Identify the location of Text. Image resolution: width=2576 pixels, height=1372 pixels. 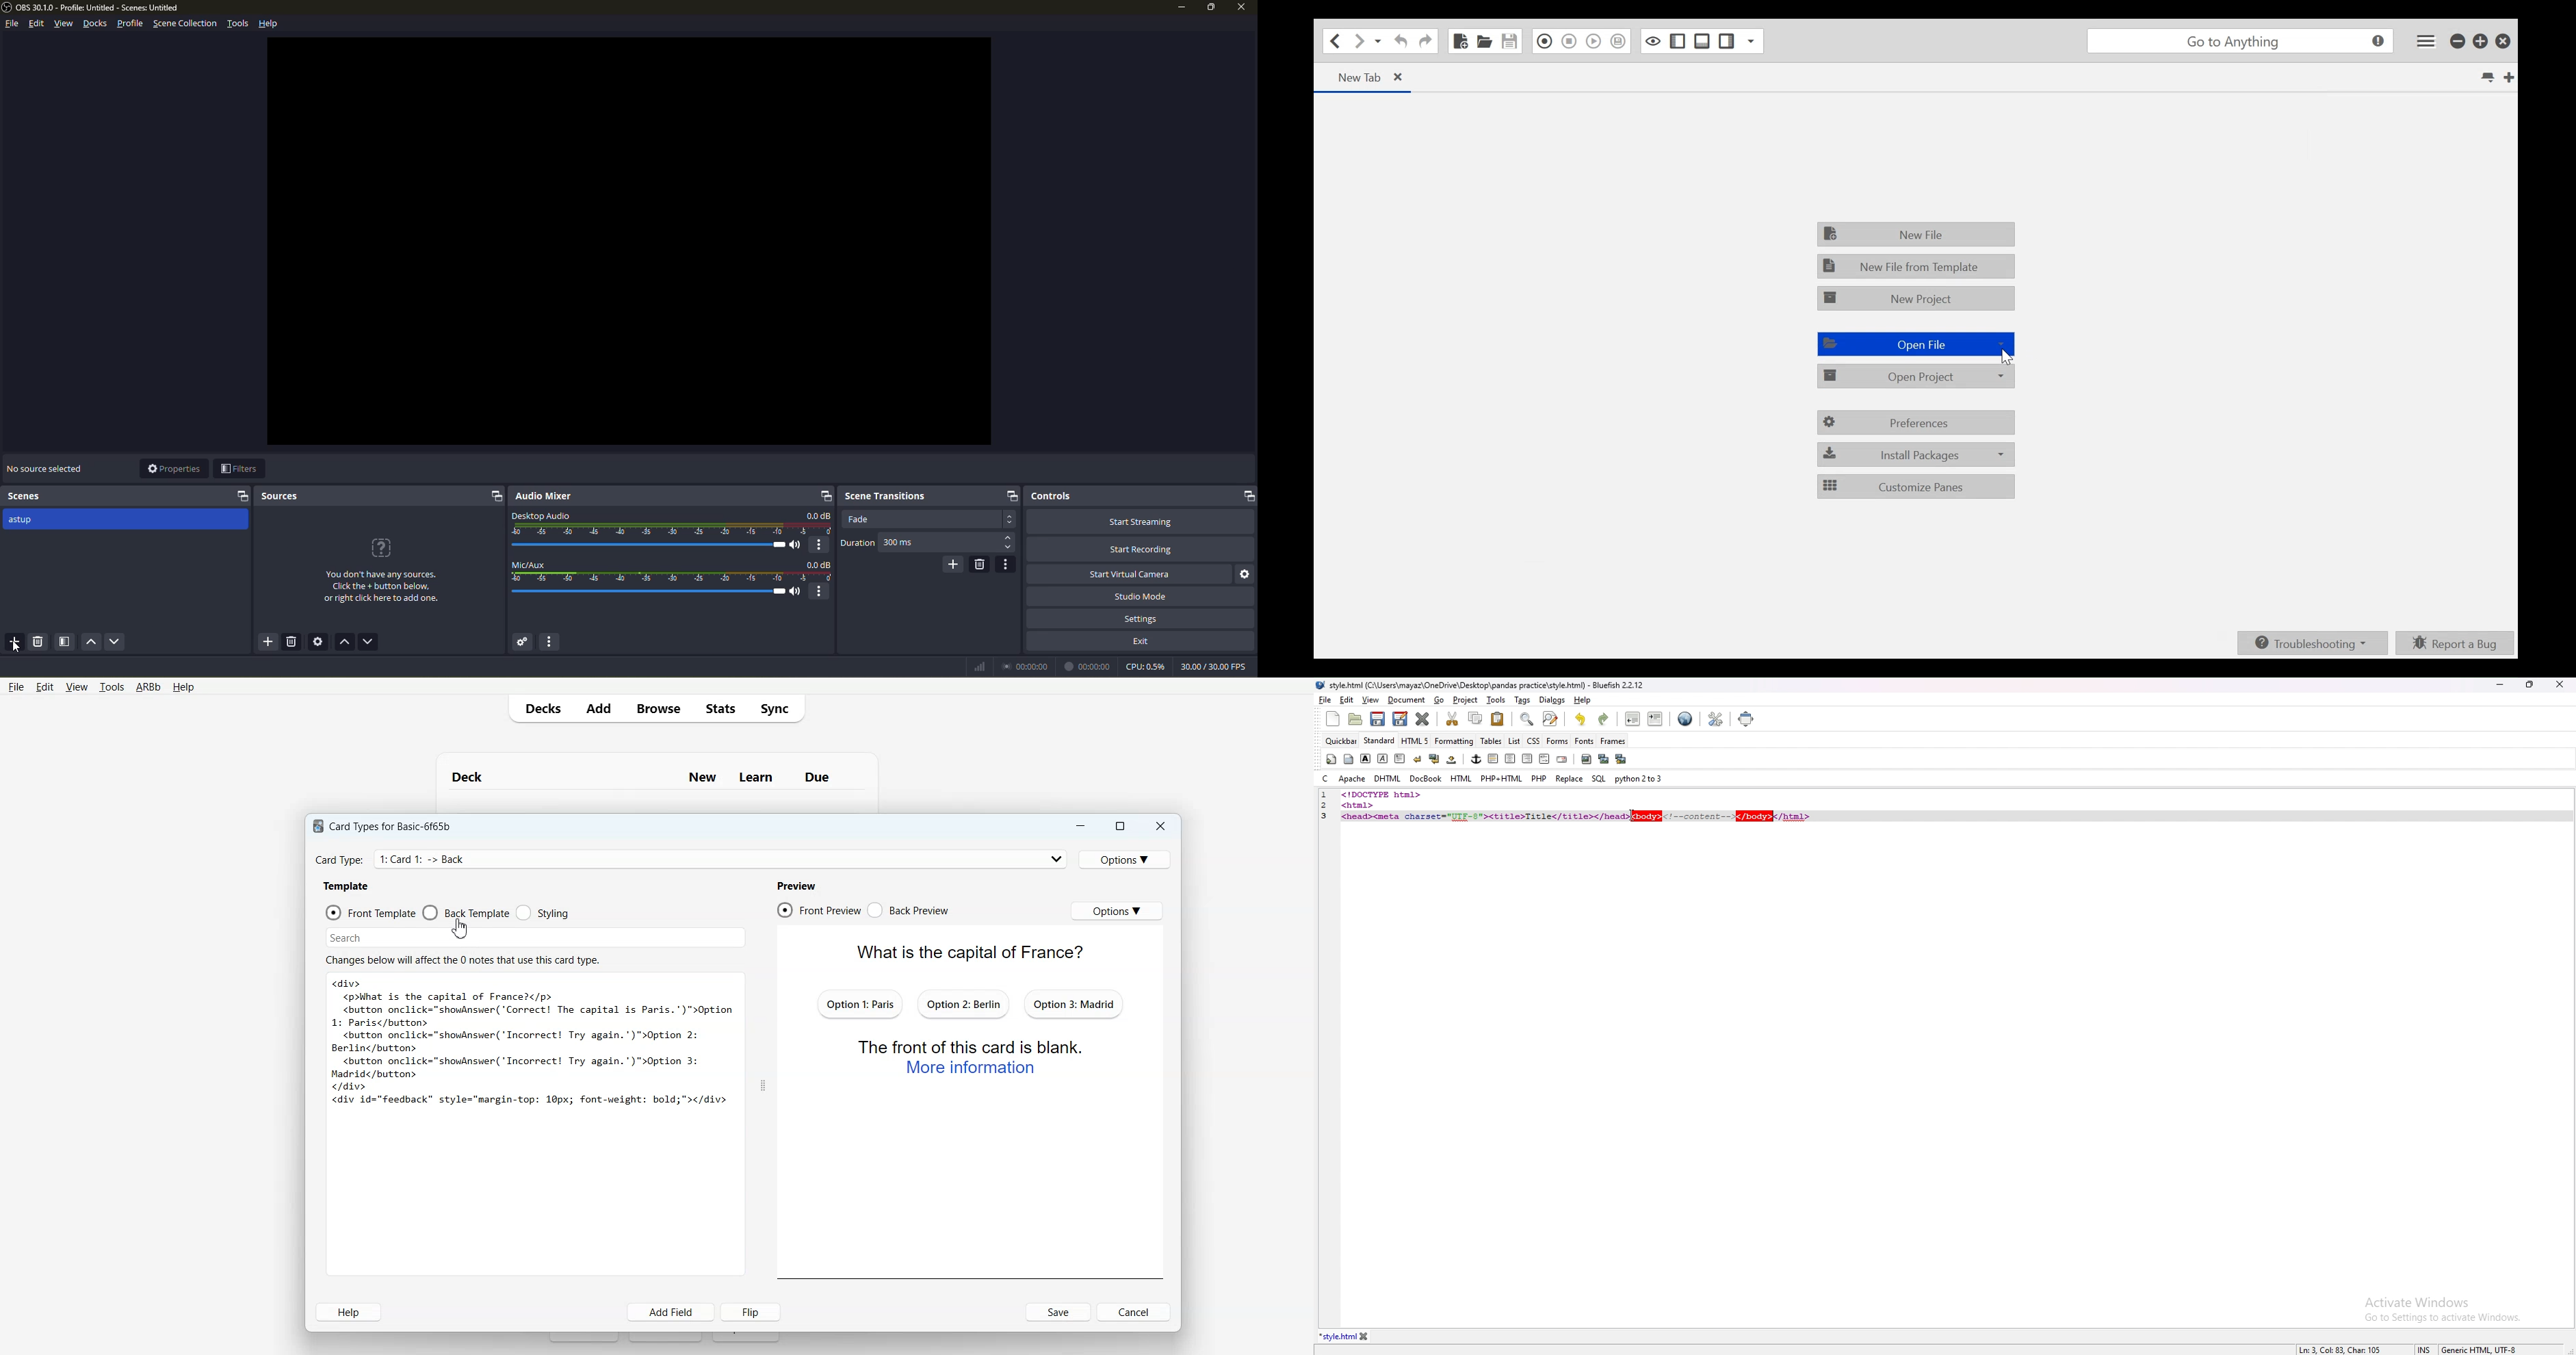
(532, 1044).